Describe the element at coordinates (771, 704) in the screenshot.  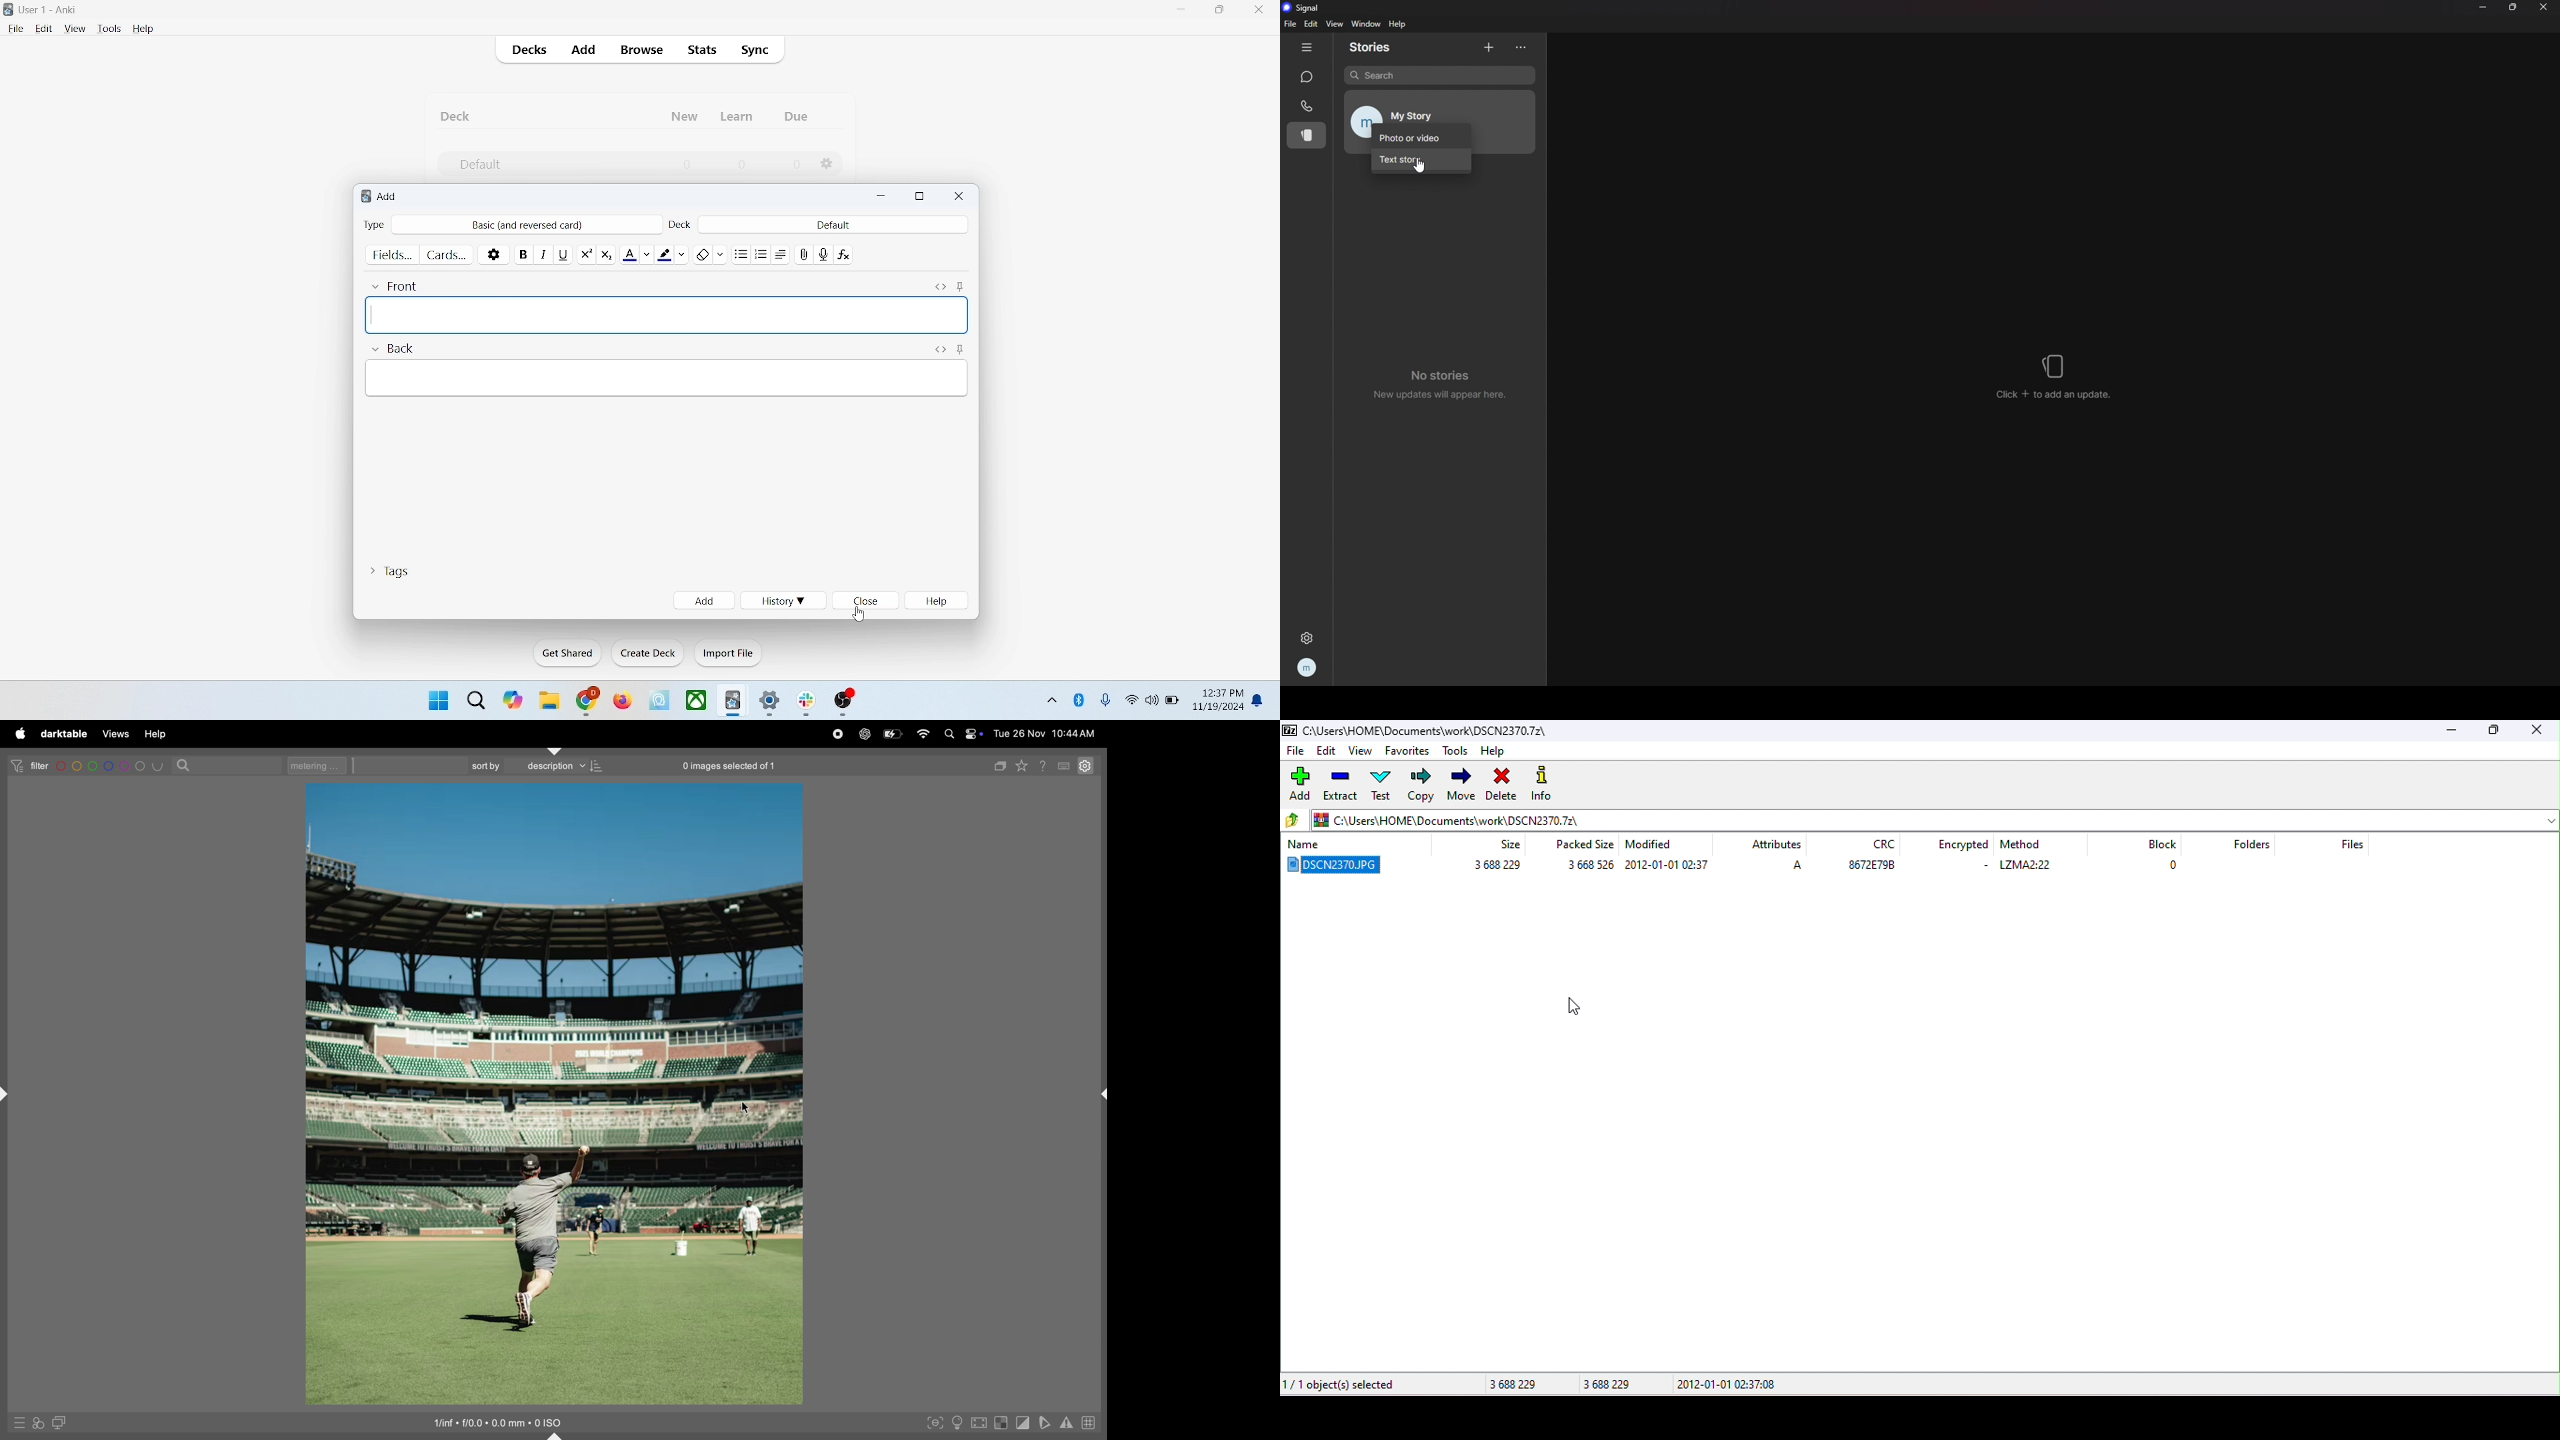
I see `settings` at that location.